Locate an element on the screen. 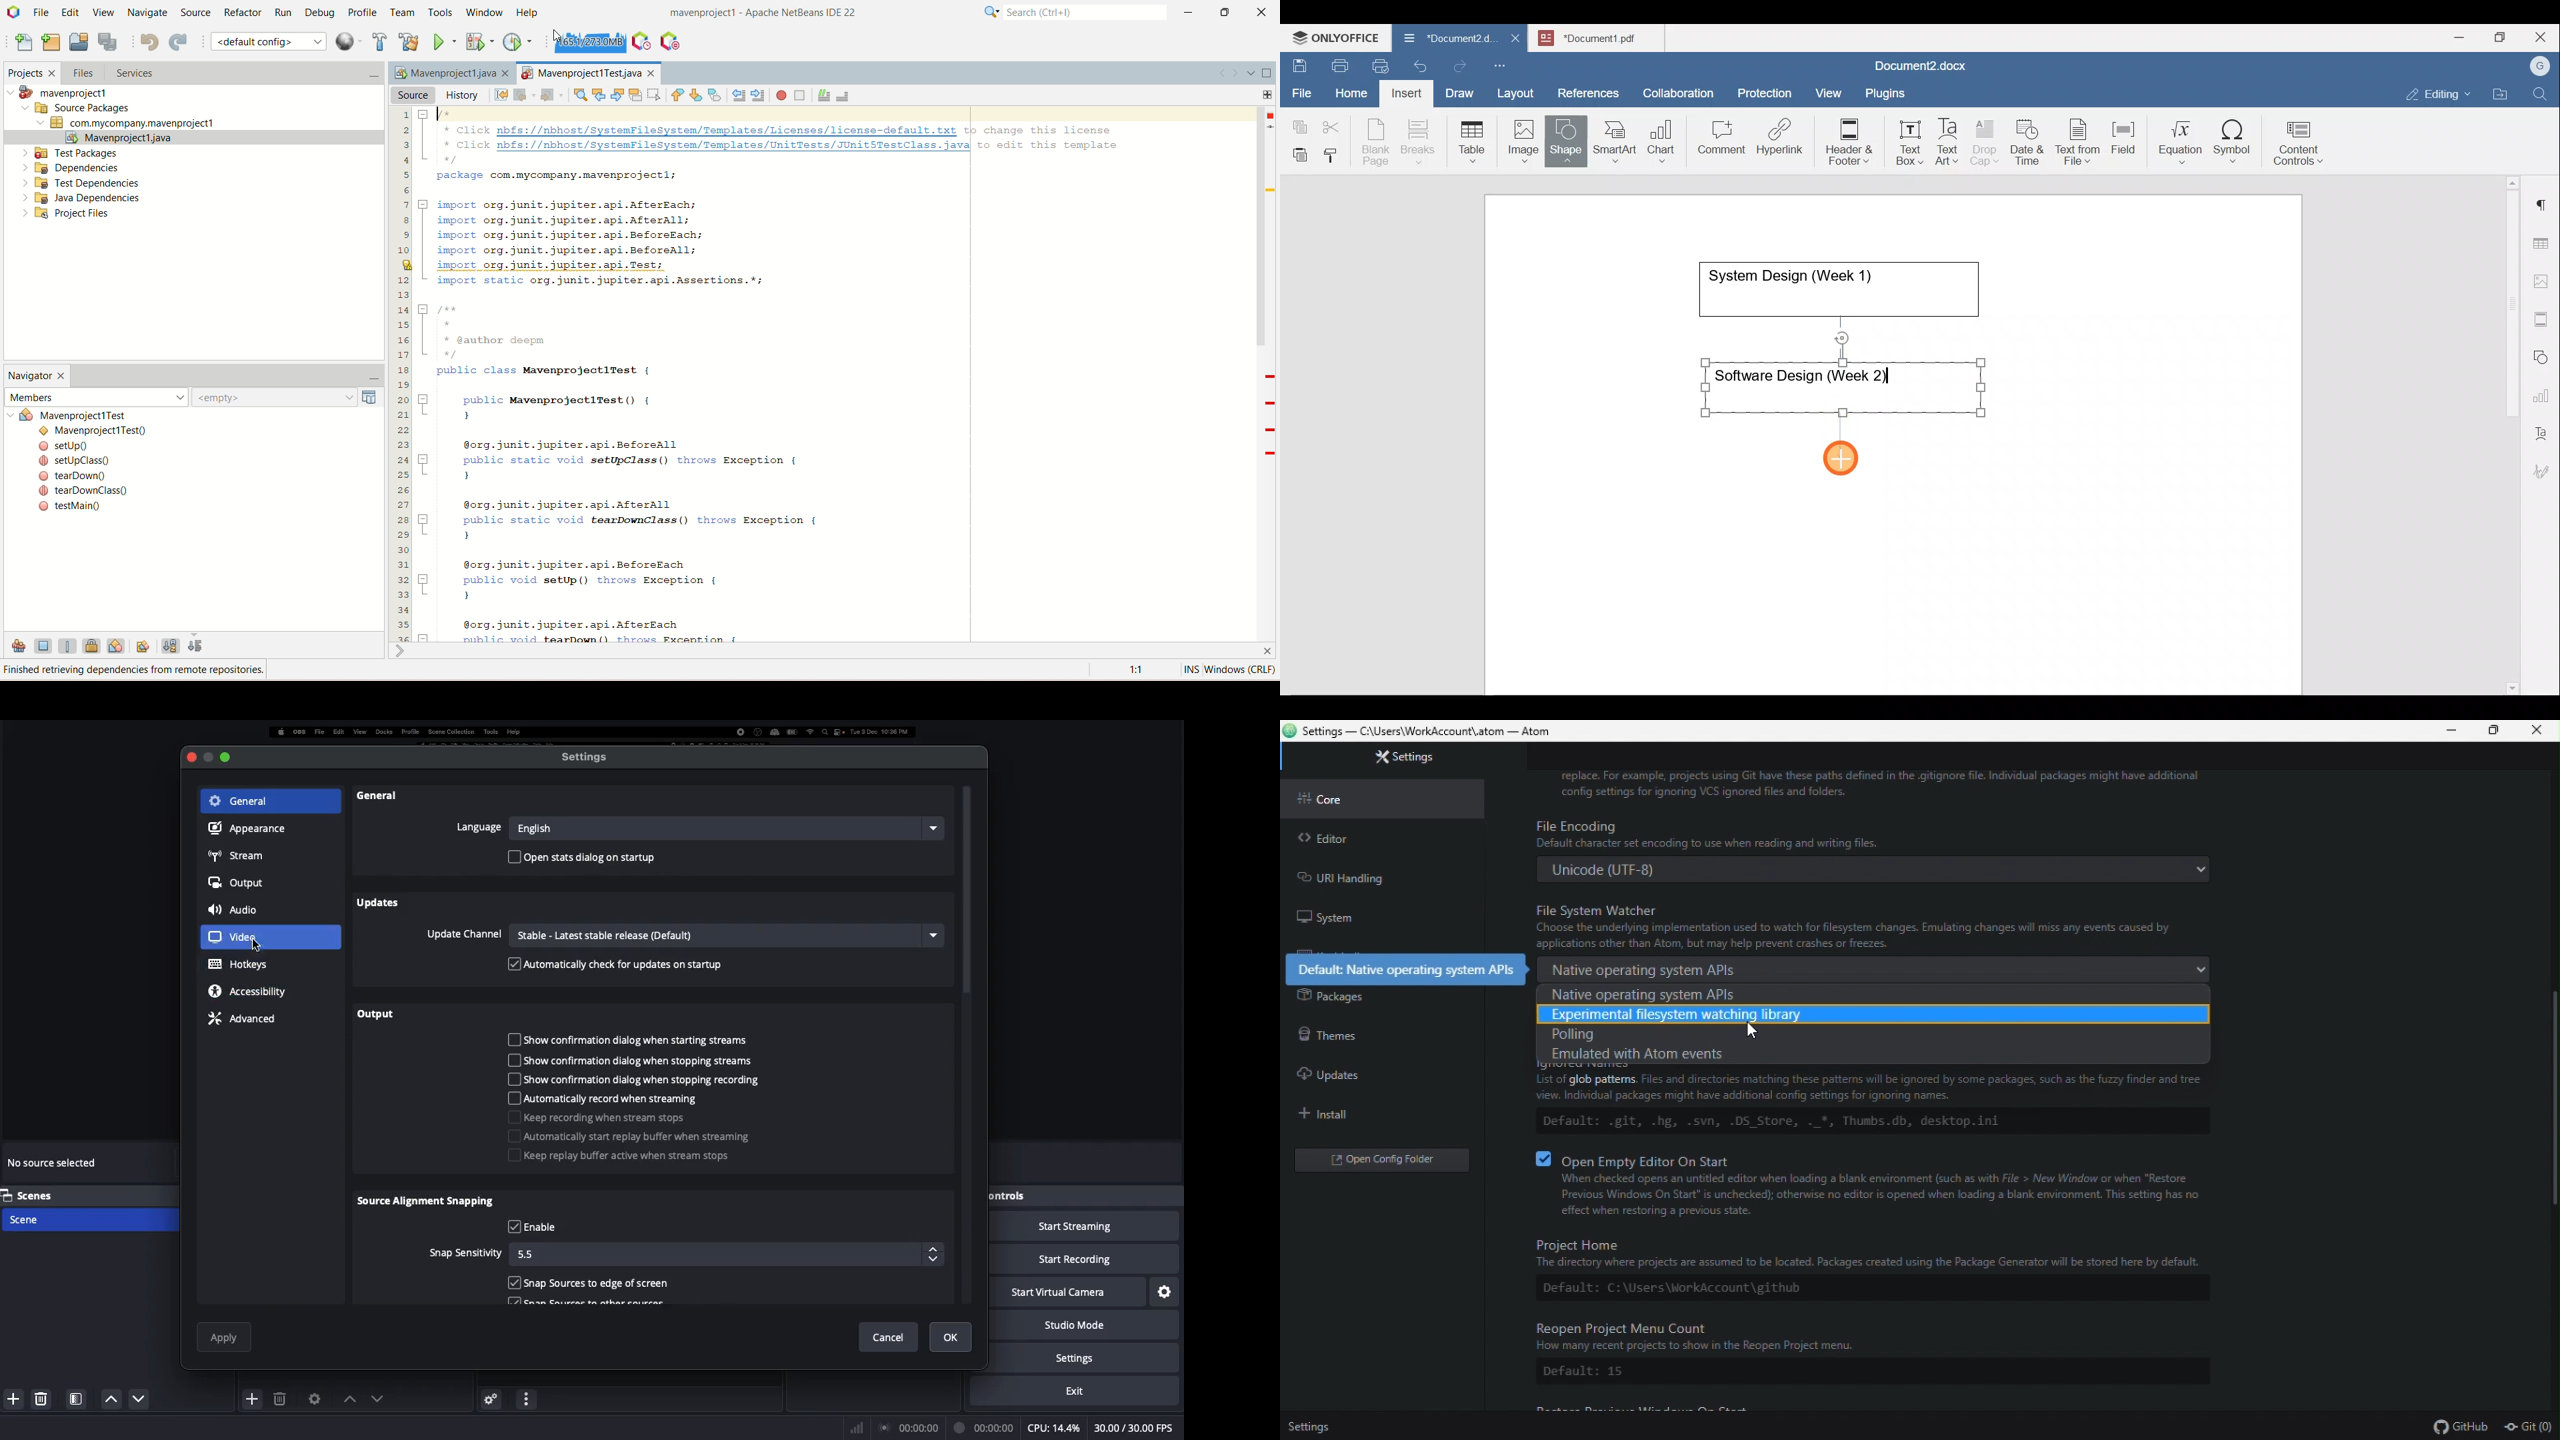  Settings is located at coordinates (1098, 1358).